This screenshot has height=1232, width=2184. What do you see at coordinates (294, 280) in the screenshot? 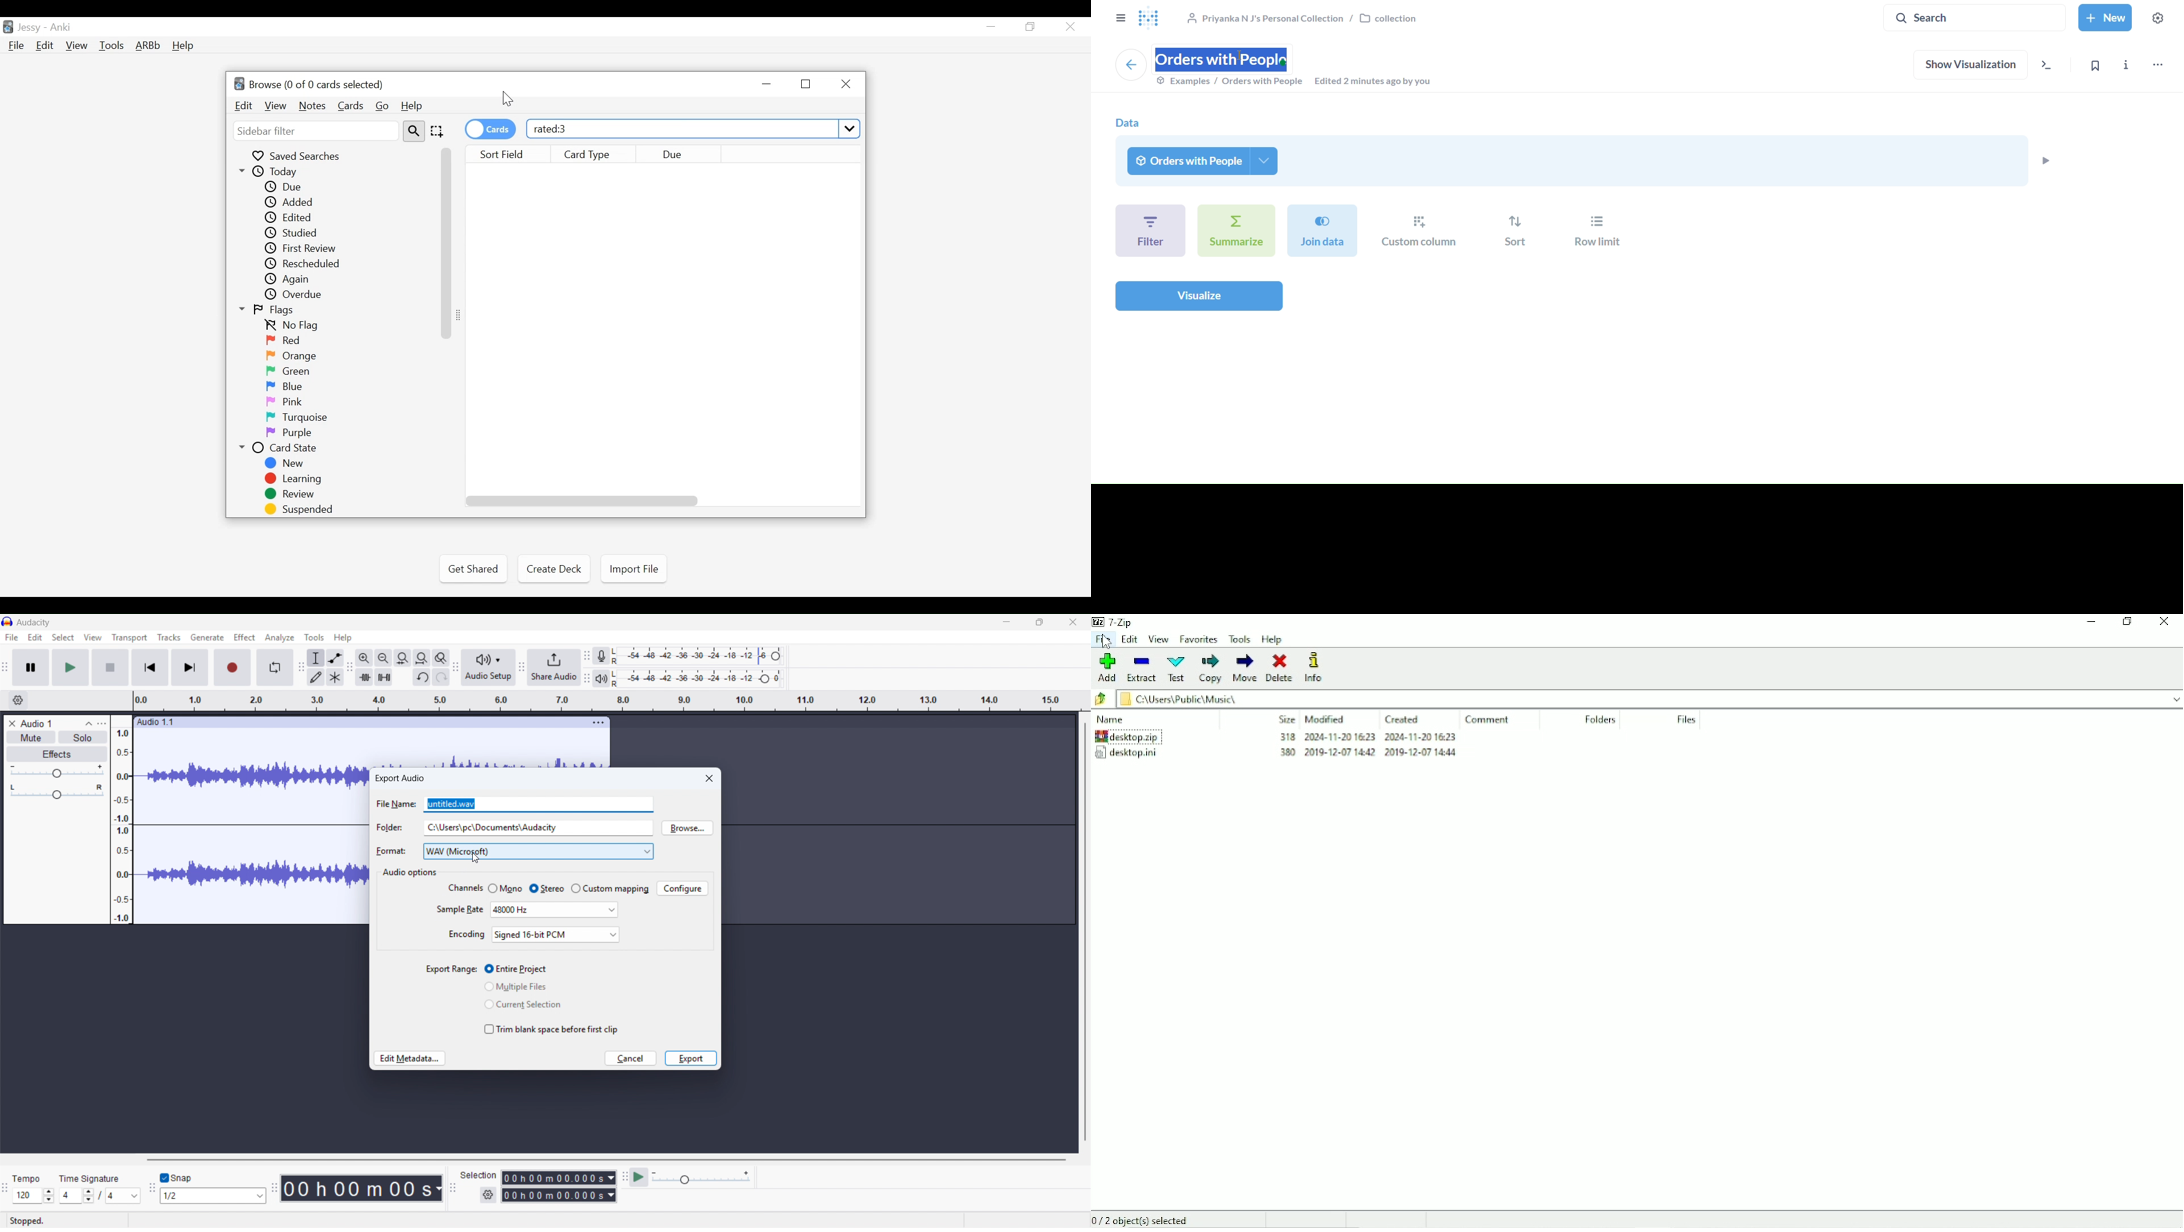
I see `Again` at bounding box center [294, 280].